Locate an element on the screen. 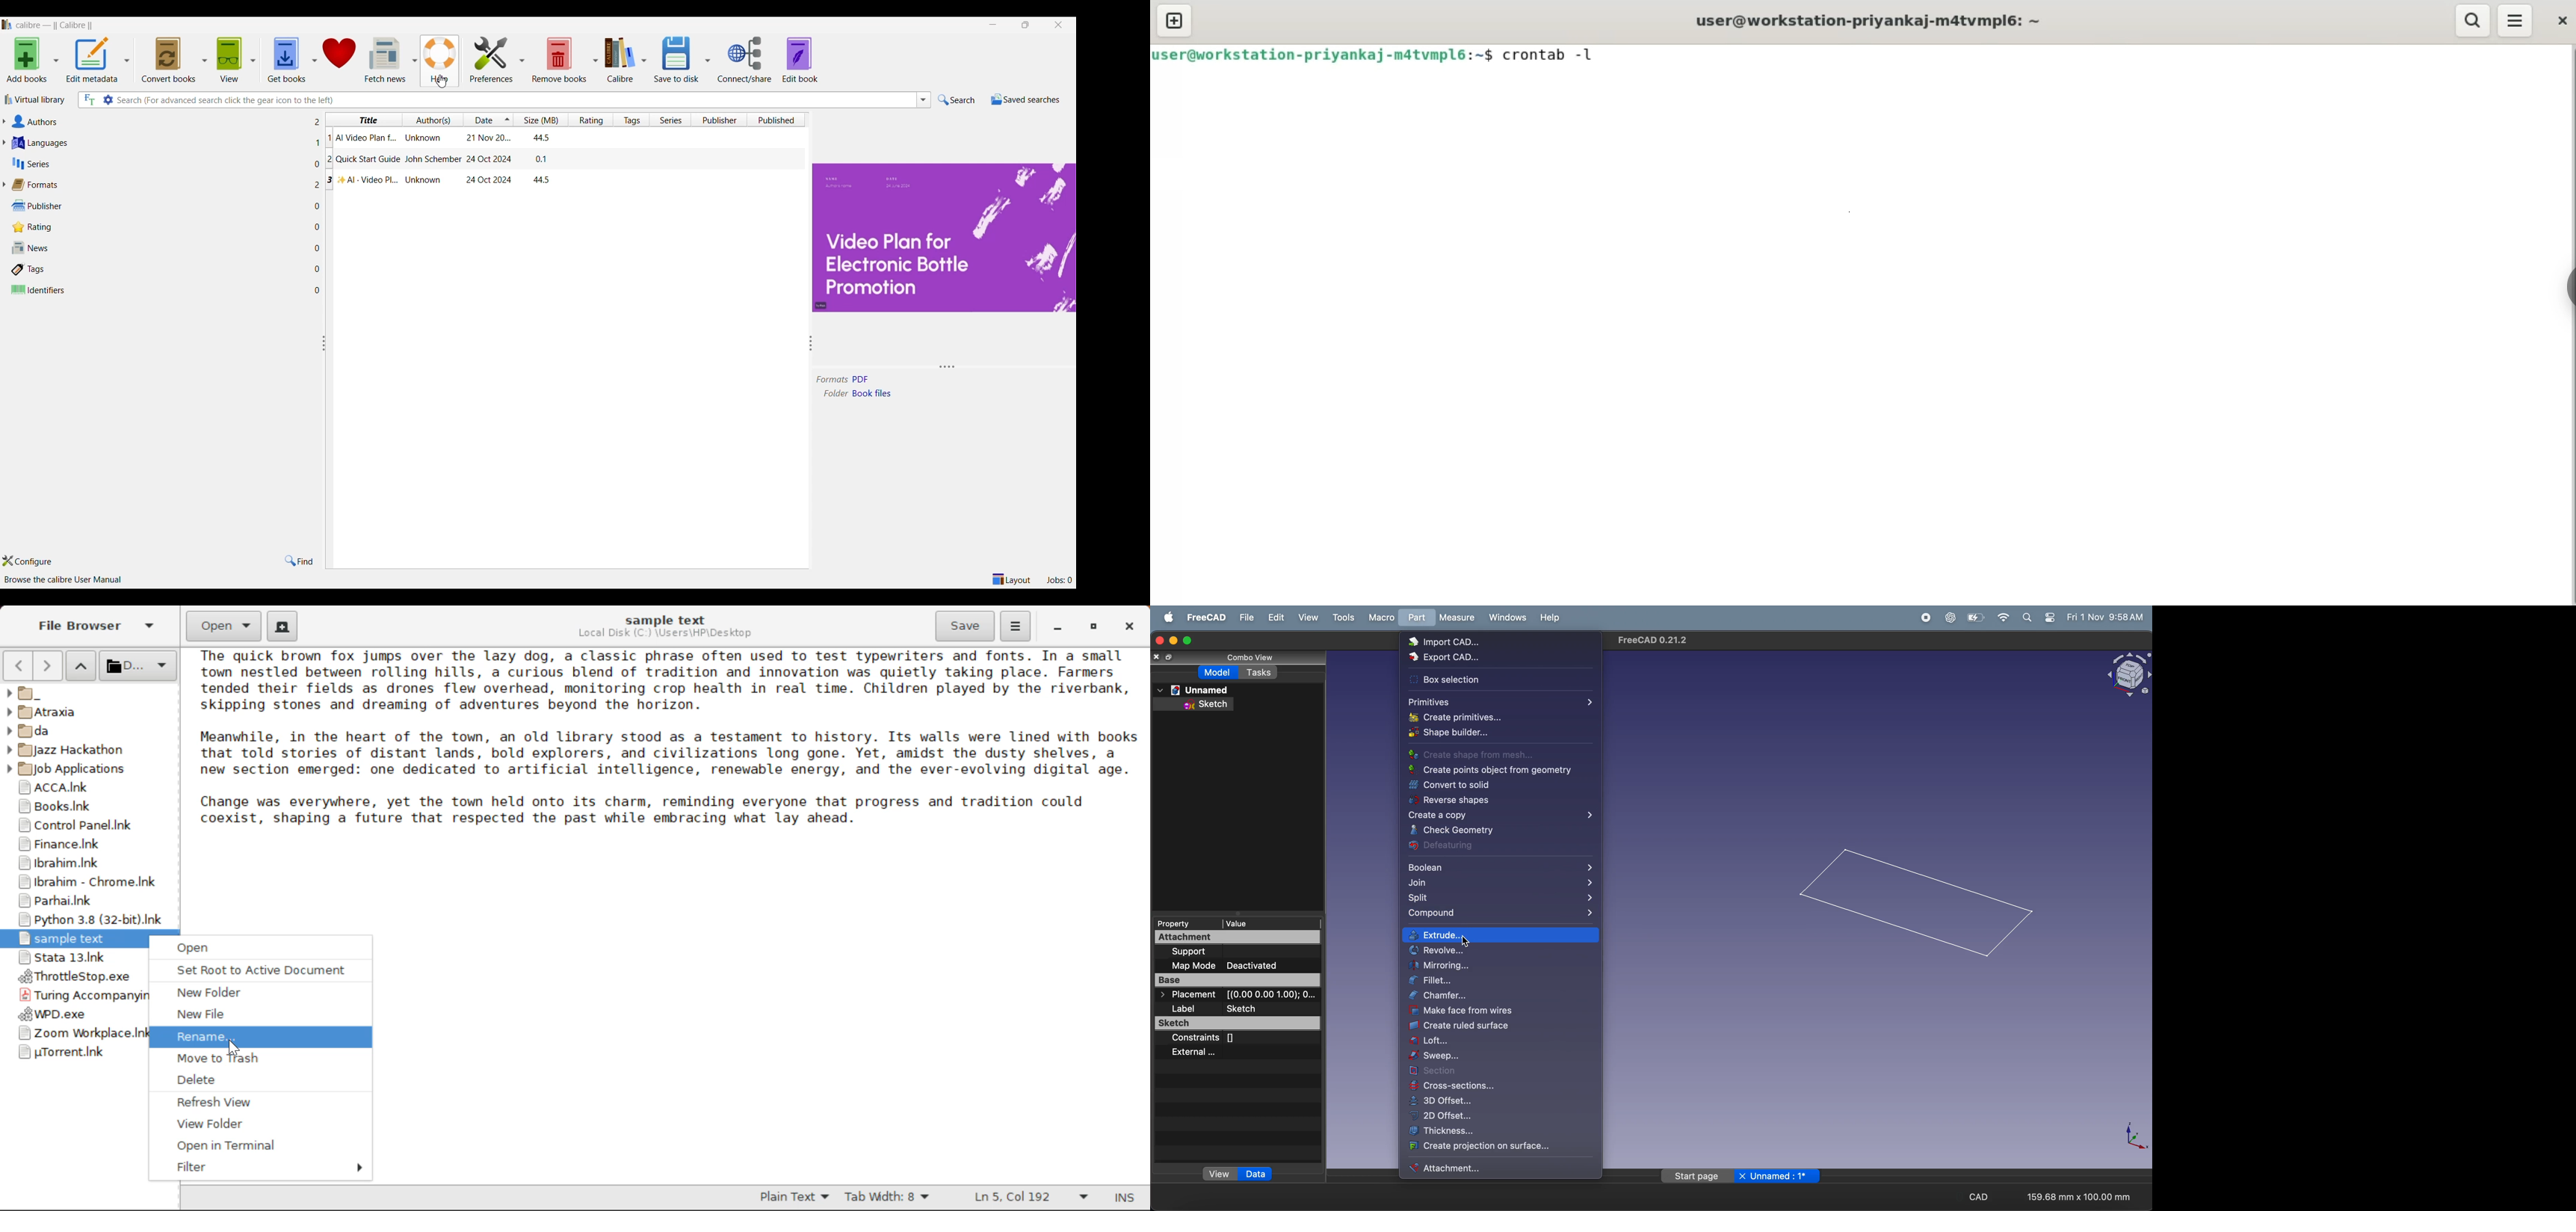 The width and height of the screenshot is (2576, 1232). Previous Page is located at coordinates (17, 665).